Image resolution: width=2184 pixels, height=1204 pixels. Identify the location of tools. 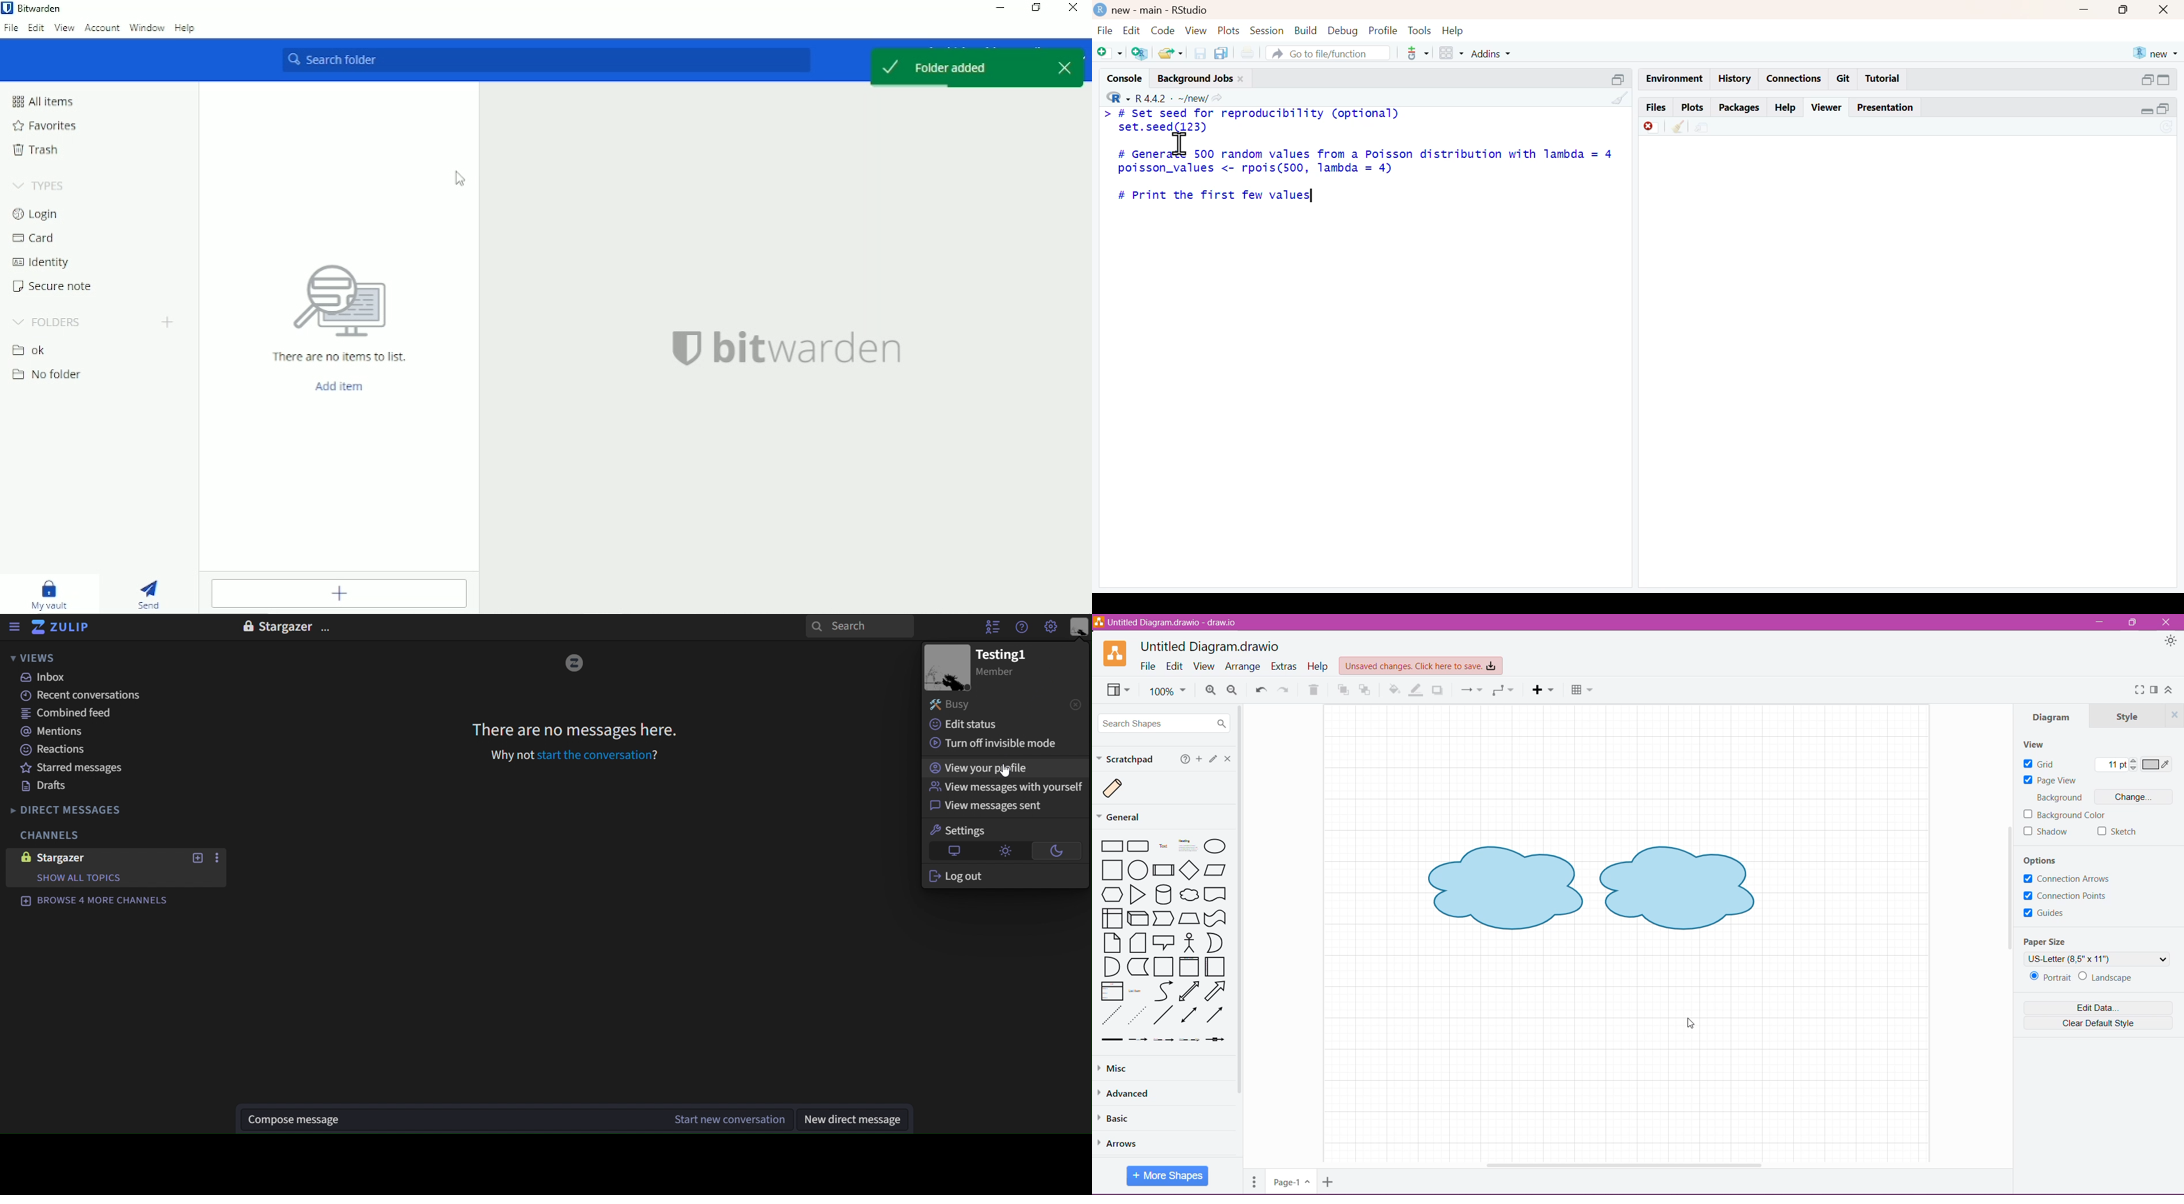
(1421, 30).